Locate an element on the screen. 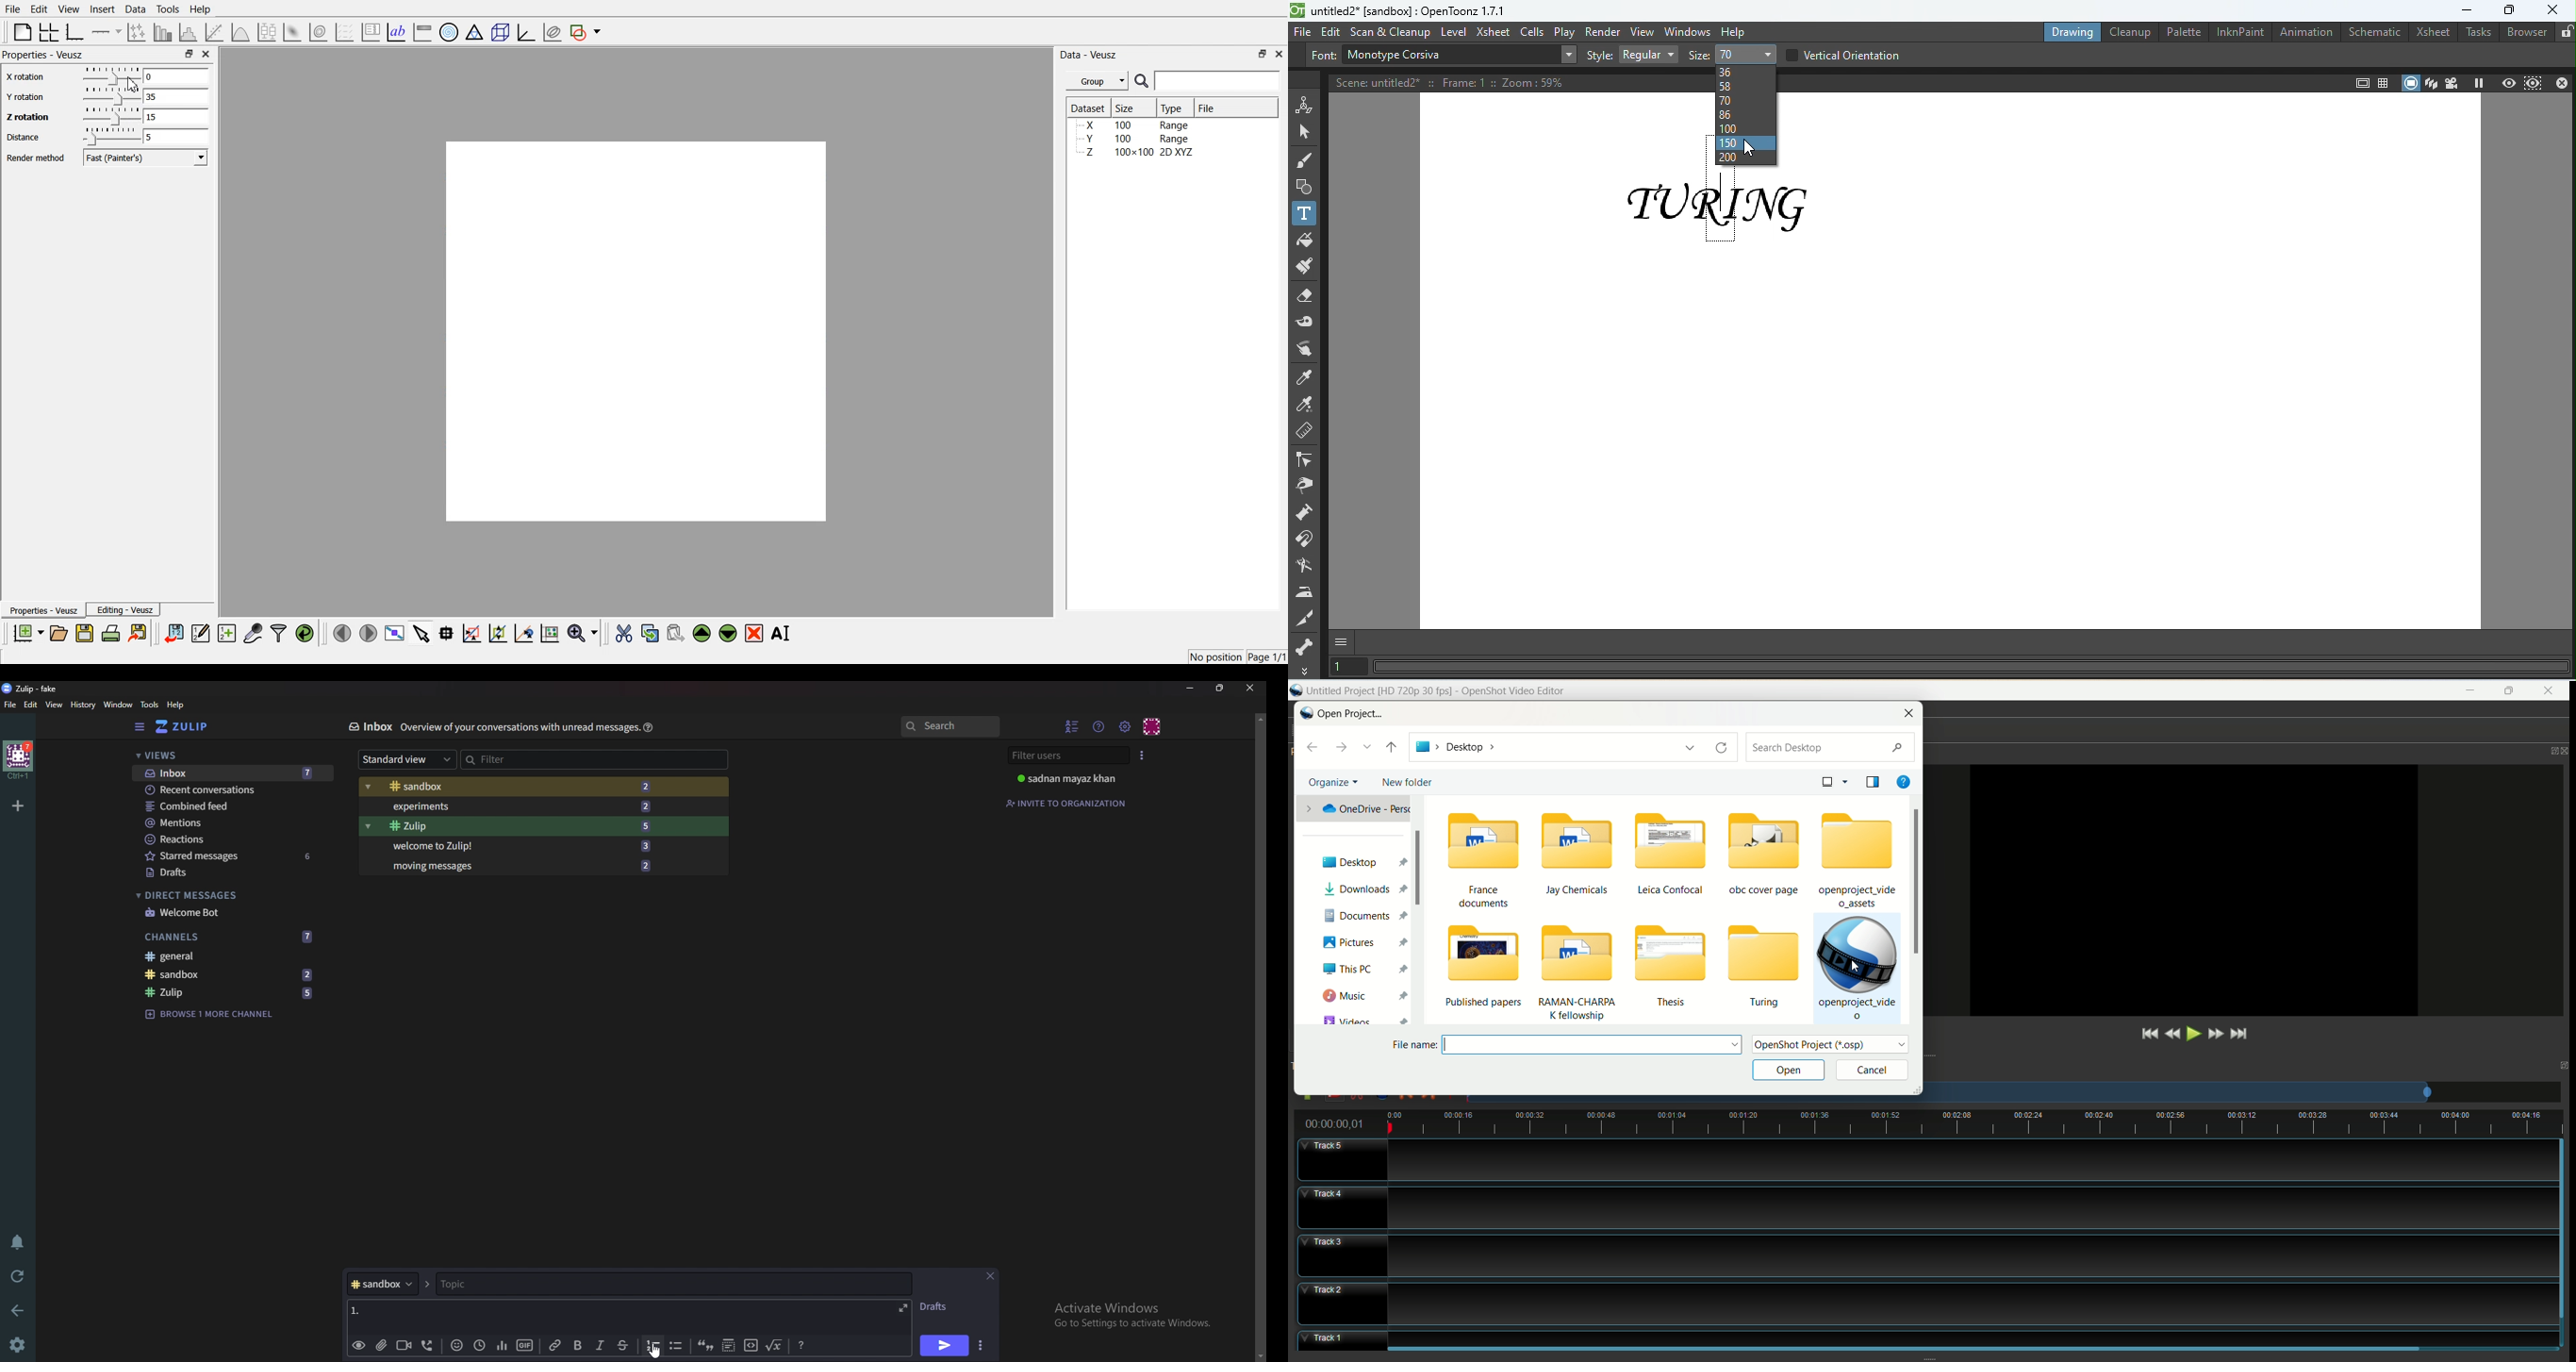  Info is located at coordinates (517, 728).